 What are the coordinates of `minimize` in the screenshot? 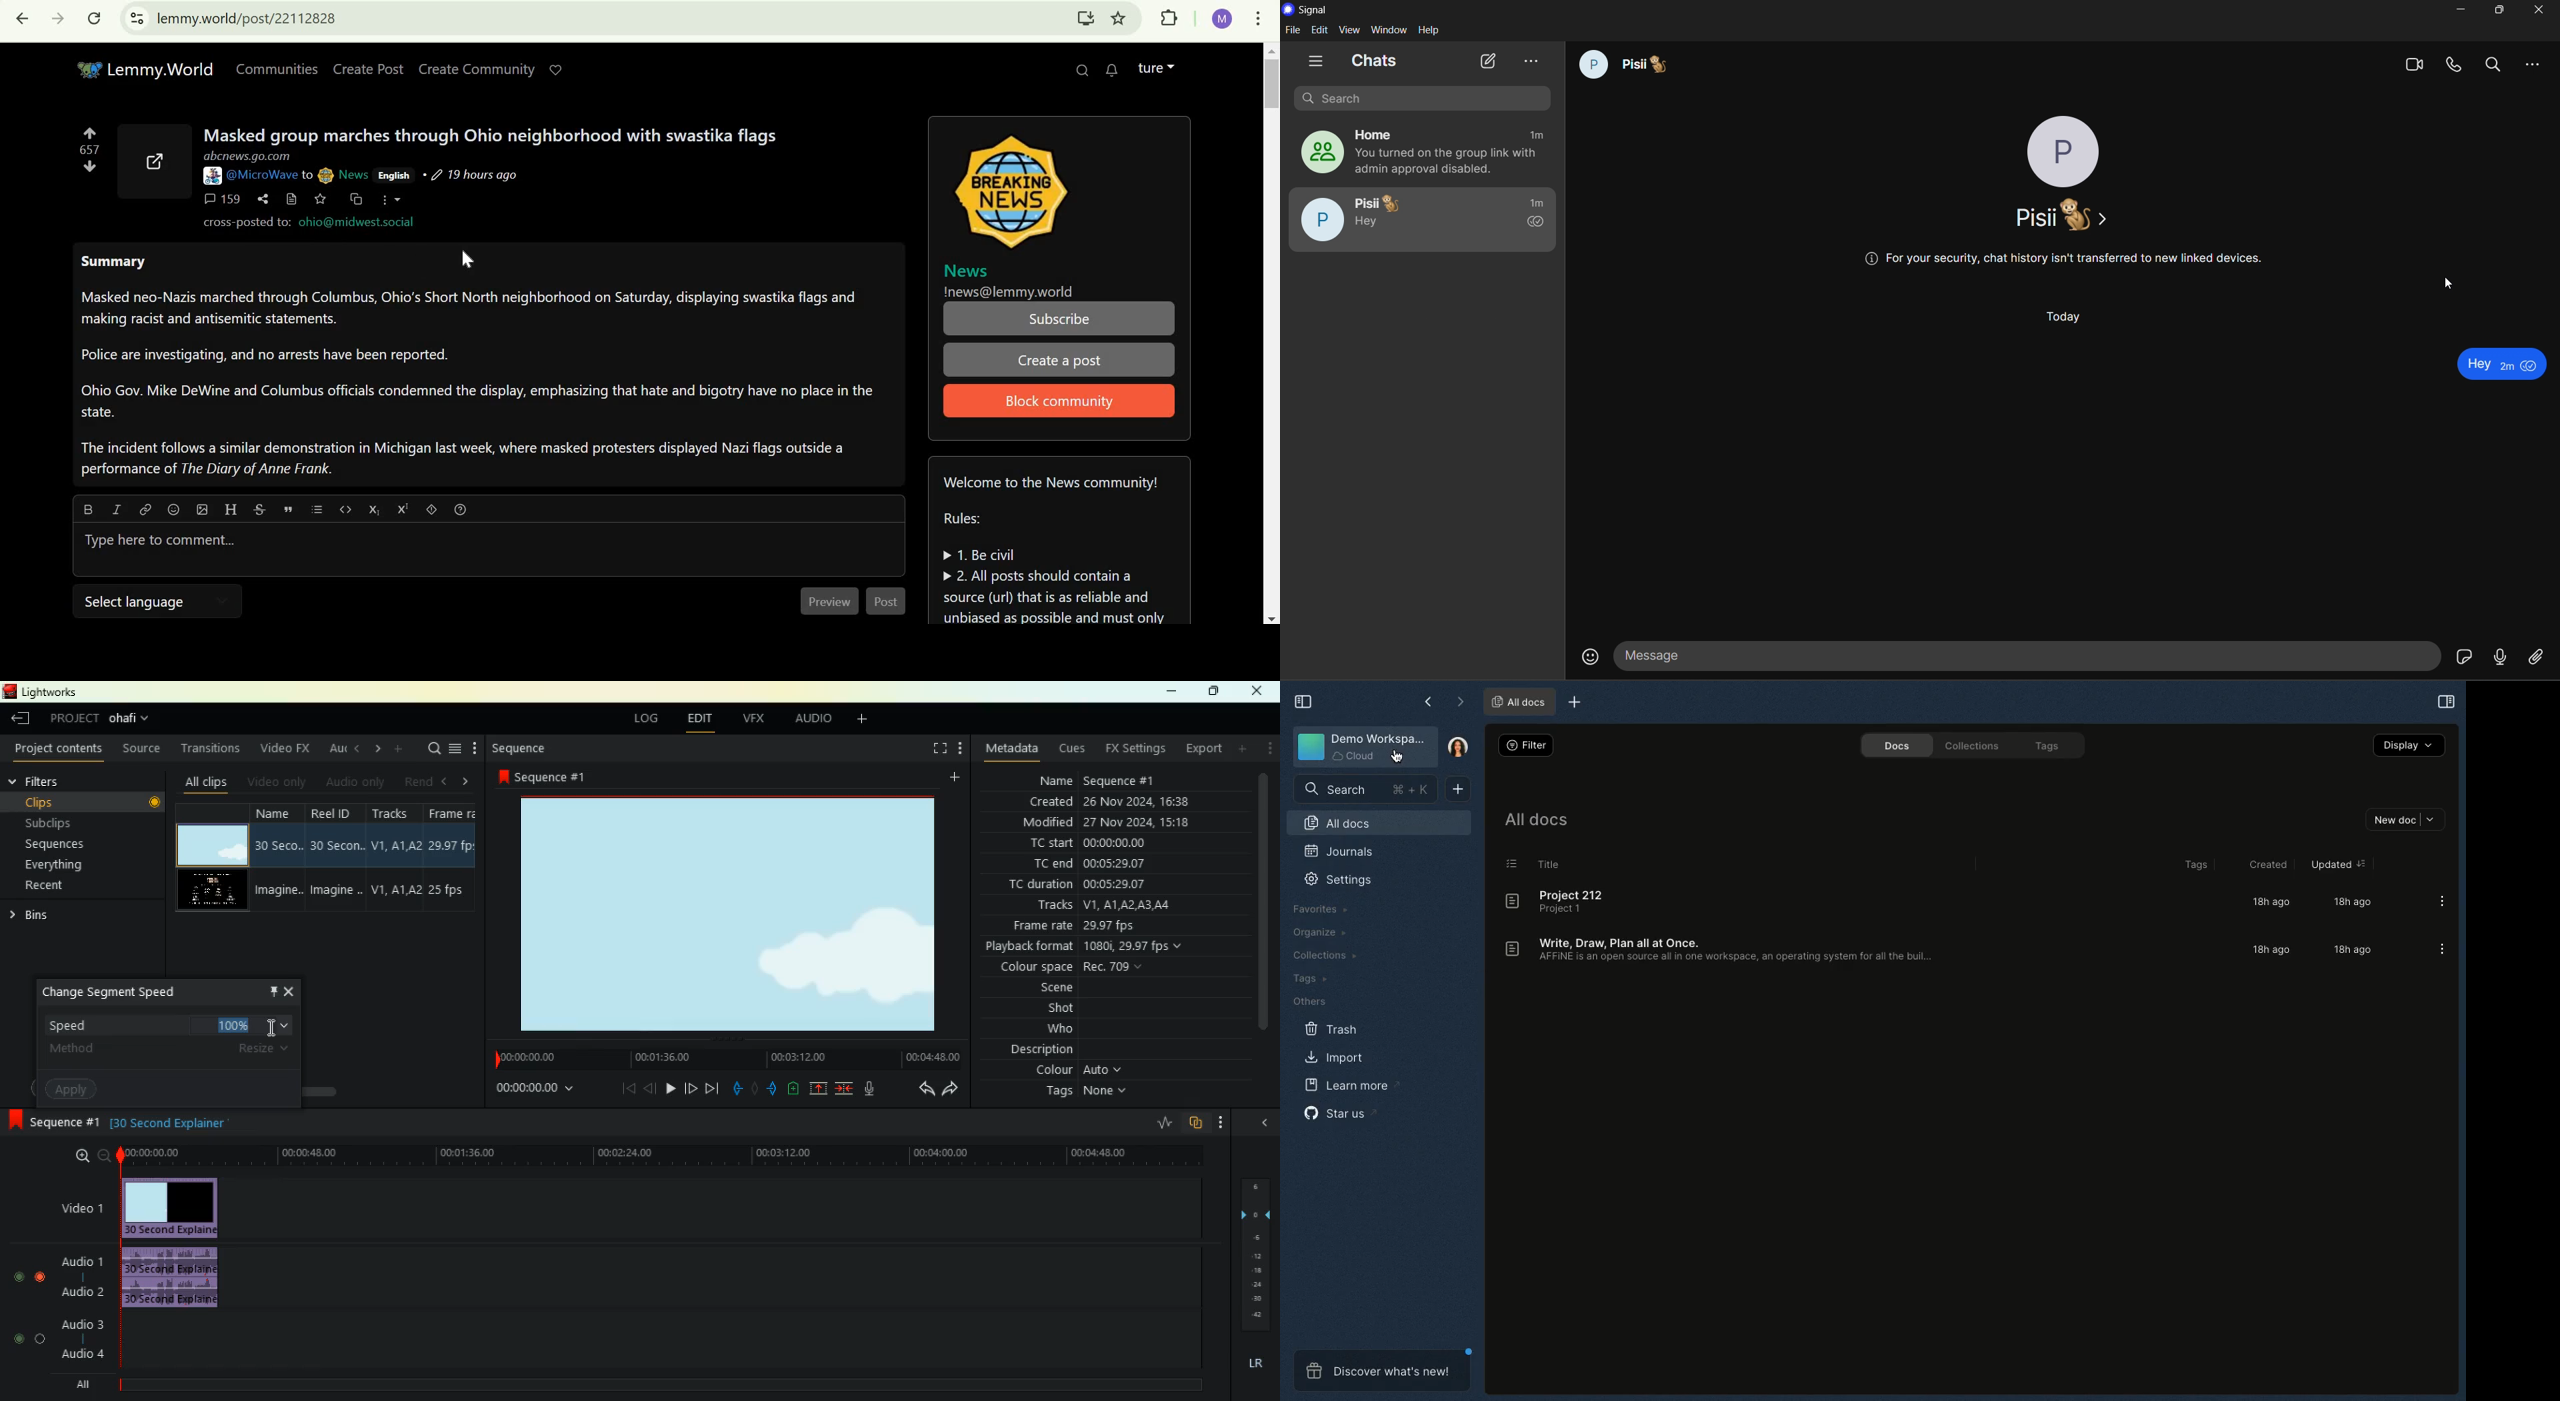 It's located at (2459, 10).